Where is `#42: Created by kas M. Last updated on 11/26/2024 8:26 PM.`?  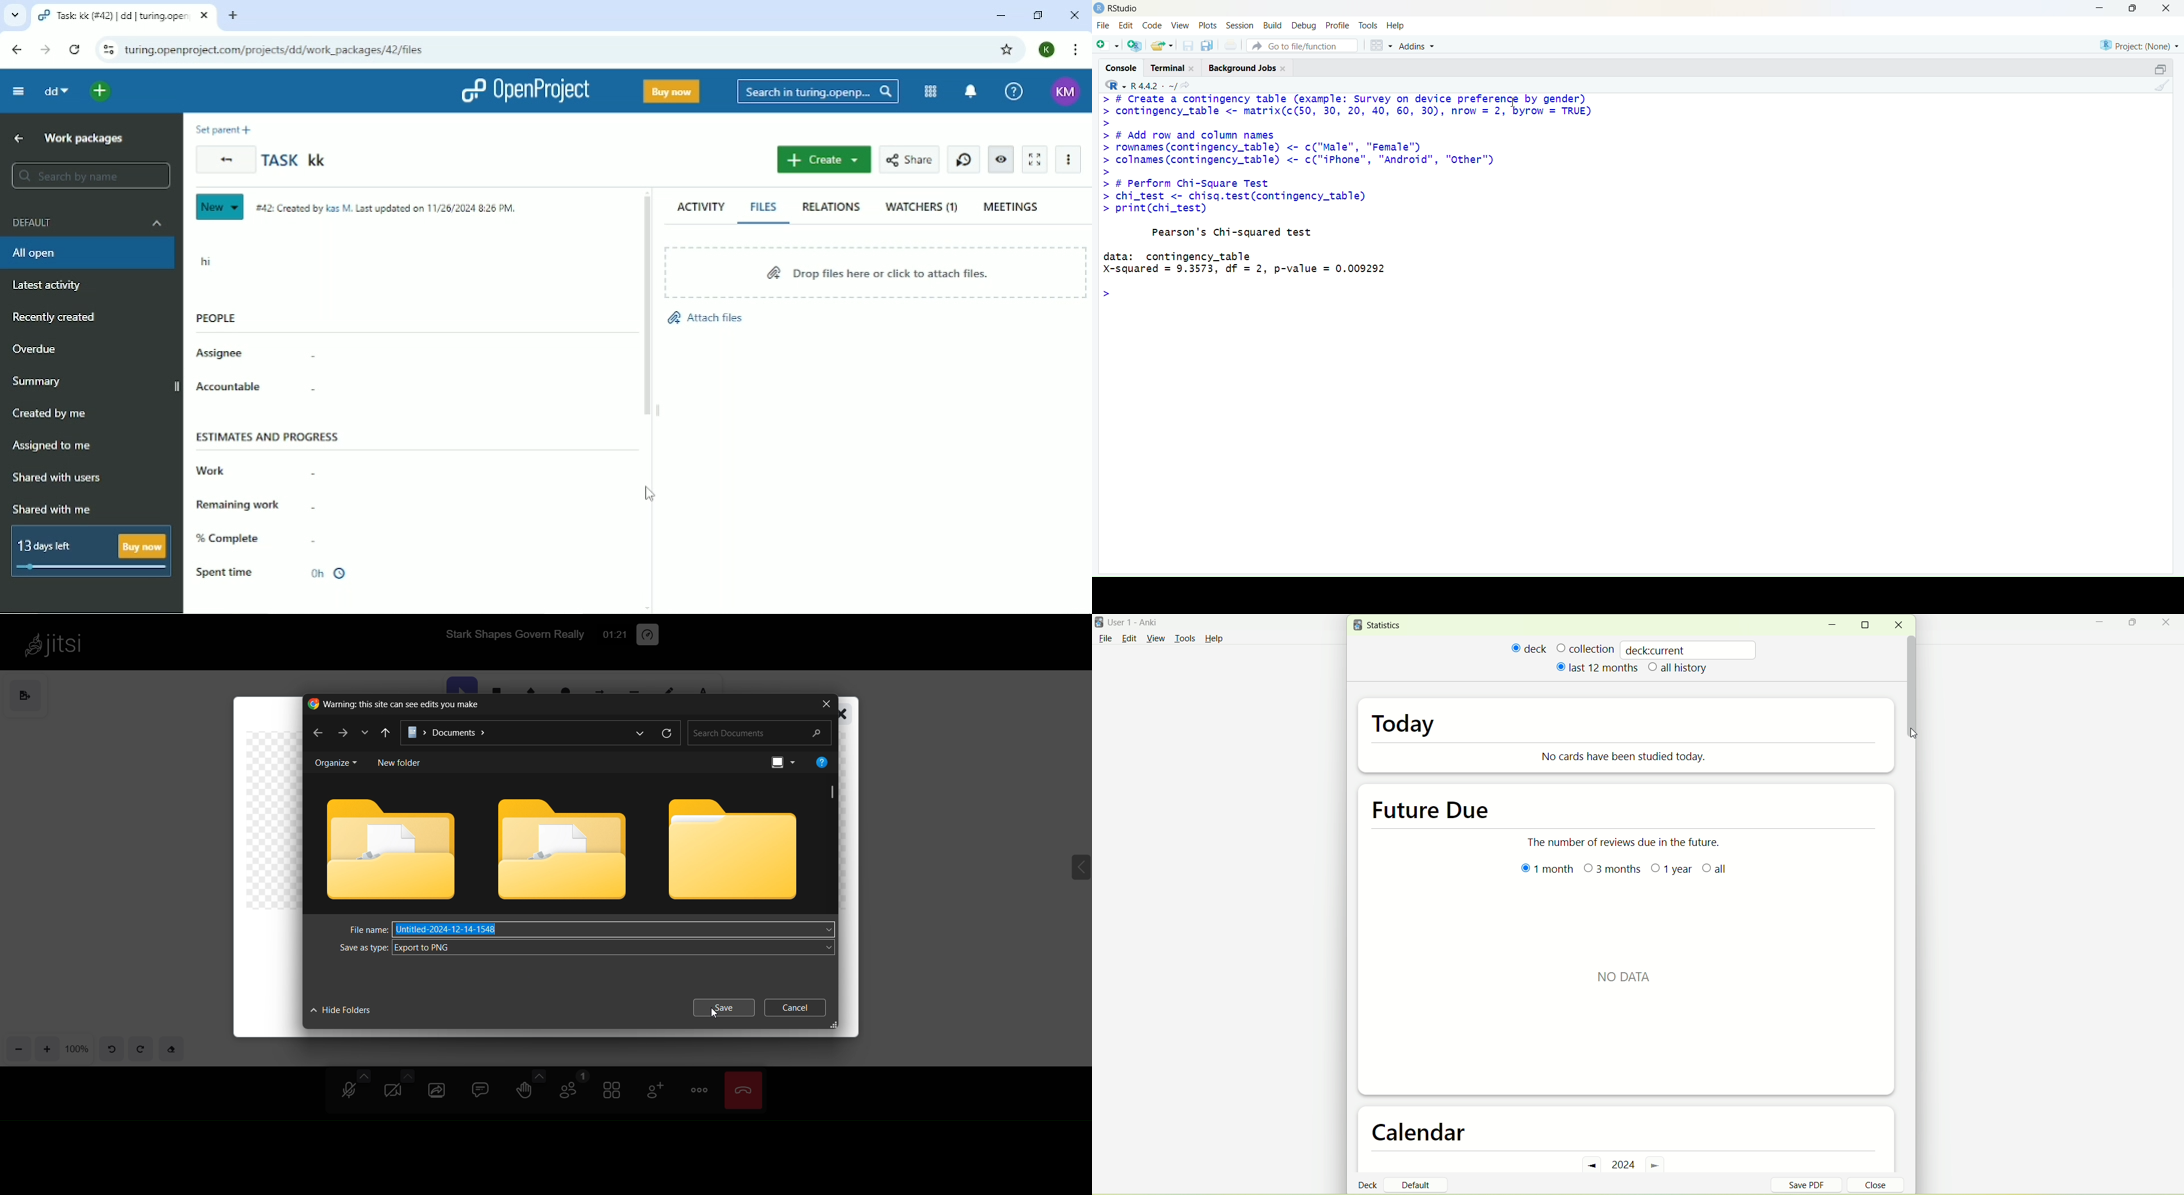
#42: Created by kas M. Last updated on 11/26/2024 8:26 PM. is located at coordinates (388, 209).